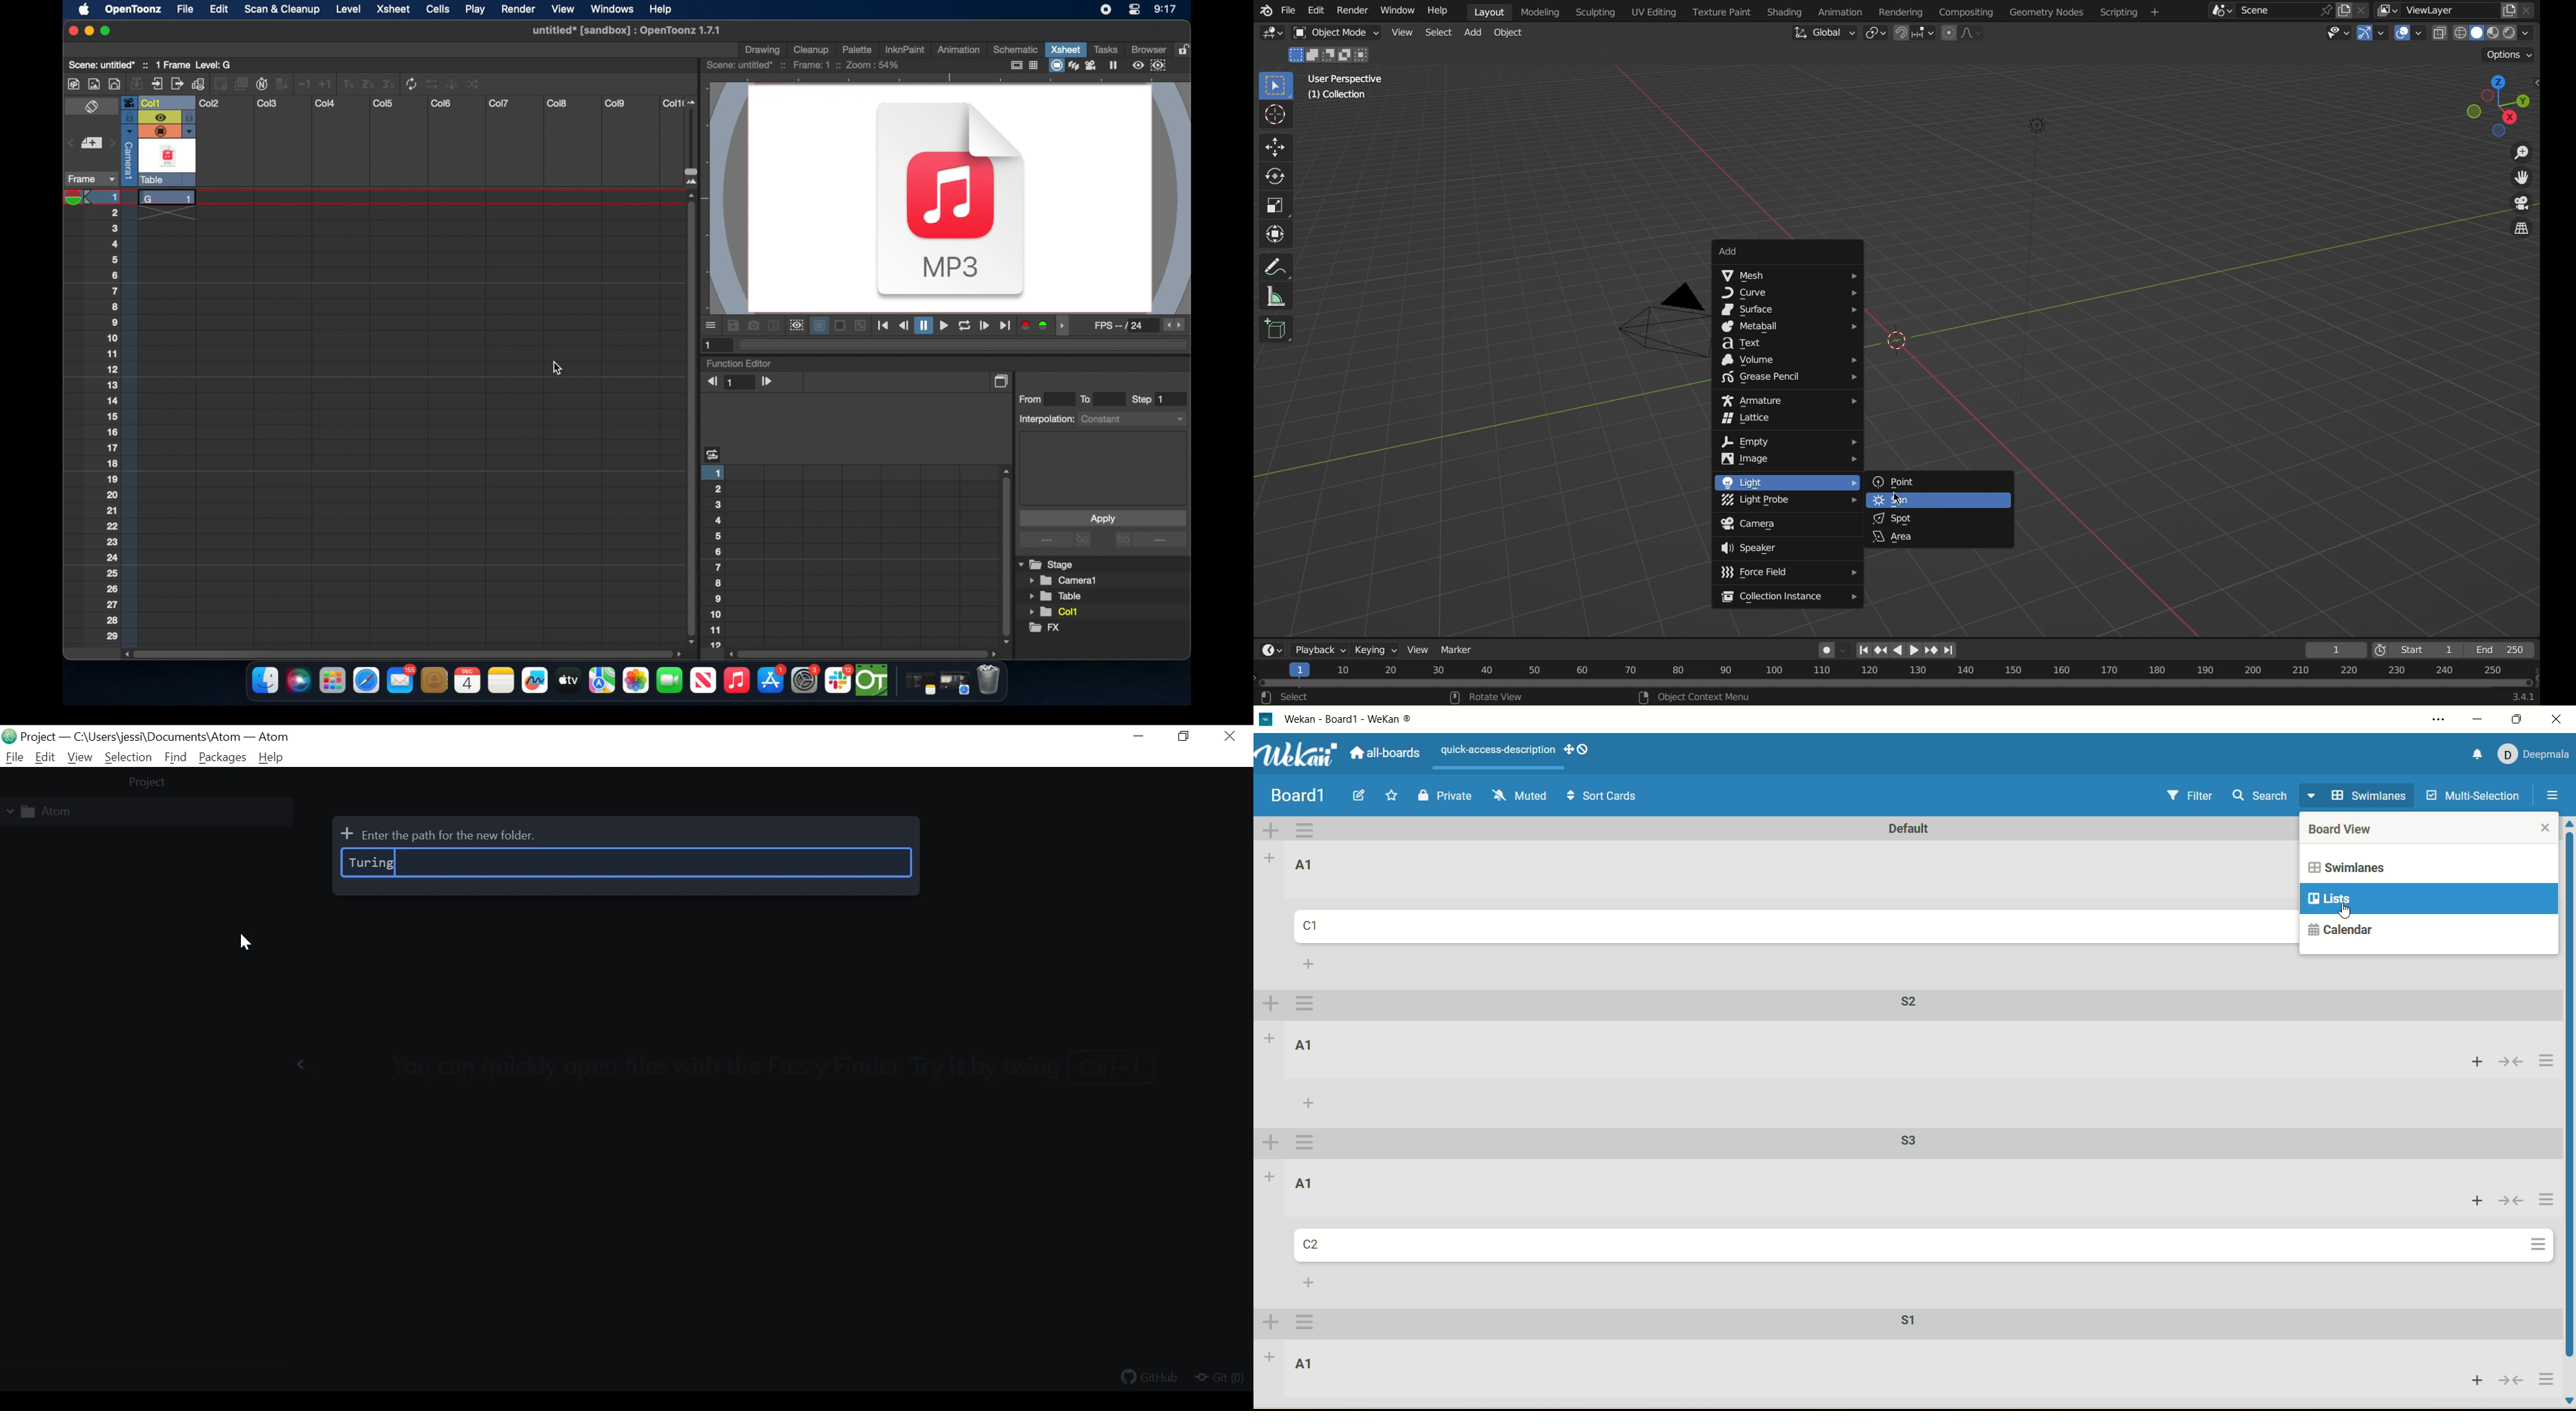  I want to click on swimlane actions, so click(1309, 1004).